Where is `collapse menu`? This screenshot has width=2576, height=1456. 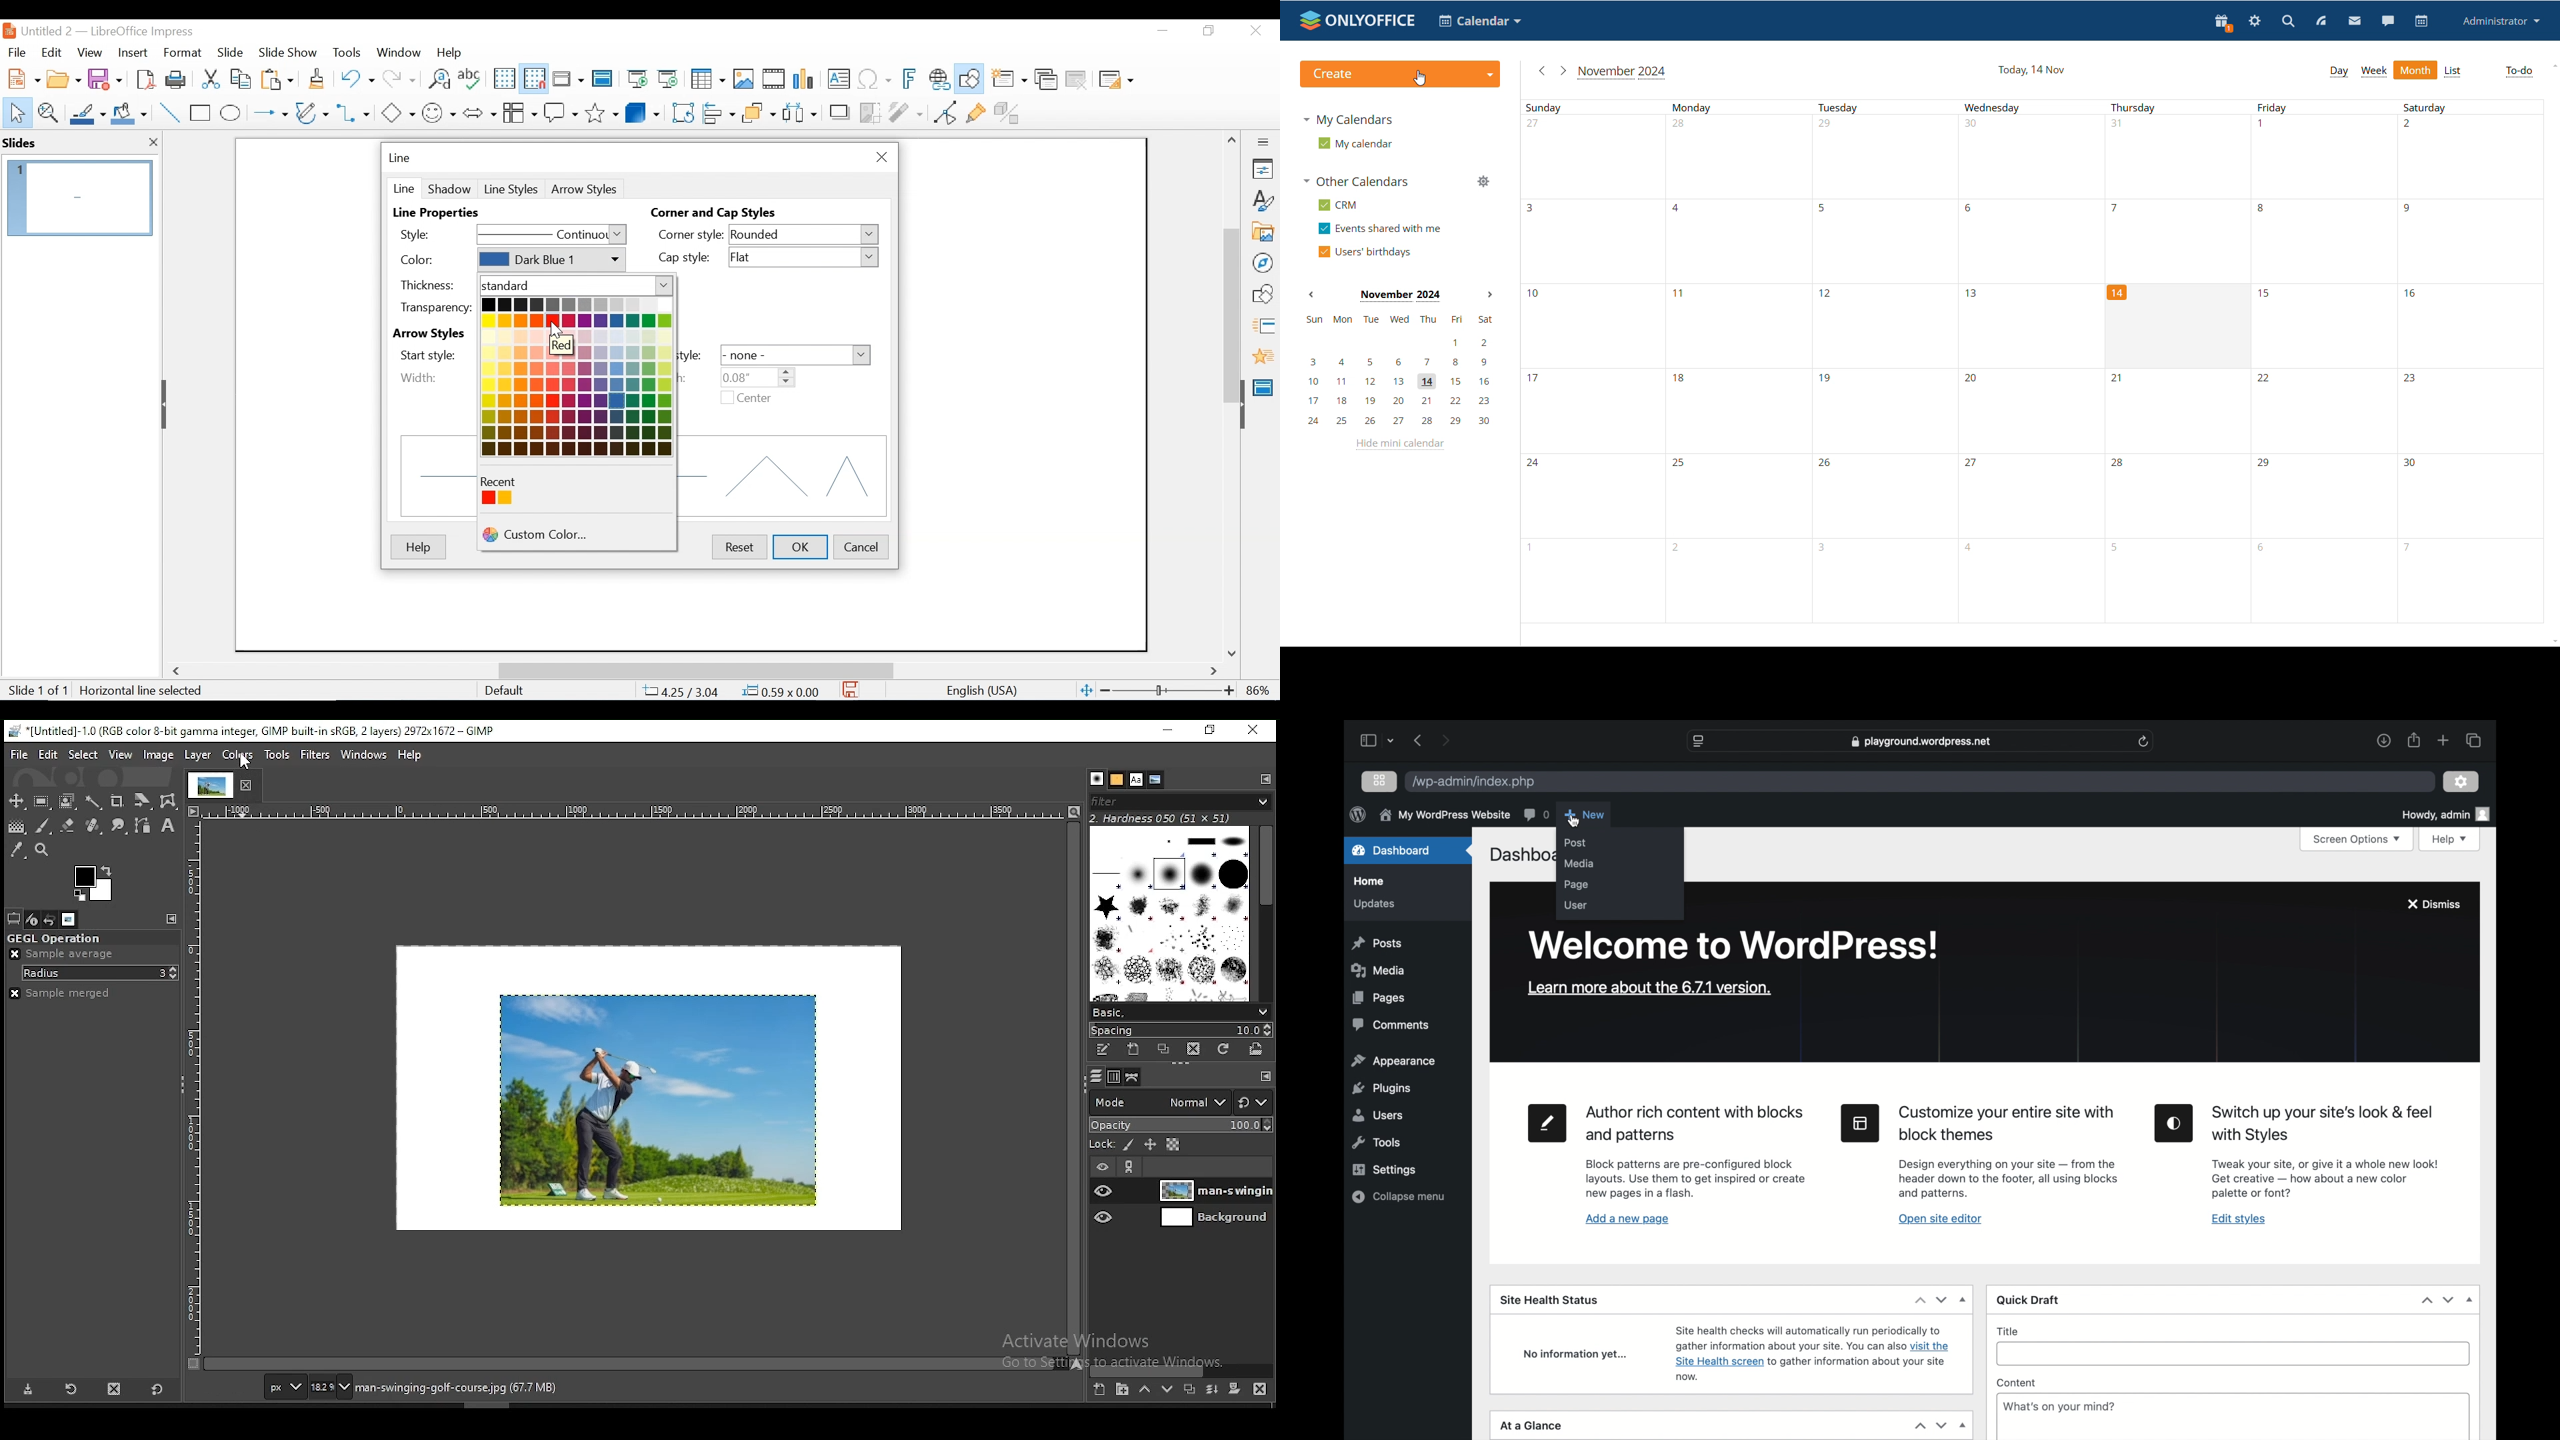 collapse menu is located at coordinates (1399, 1197).